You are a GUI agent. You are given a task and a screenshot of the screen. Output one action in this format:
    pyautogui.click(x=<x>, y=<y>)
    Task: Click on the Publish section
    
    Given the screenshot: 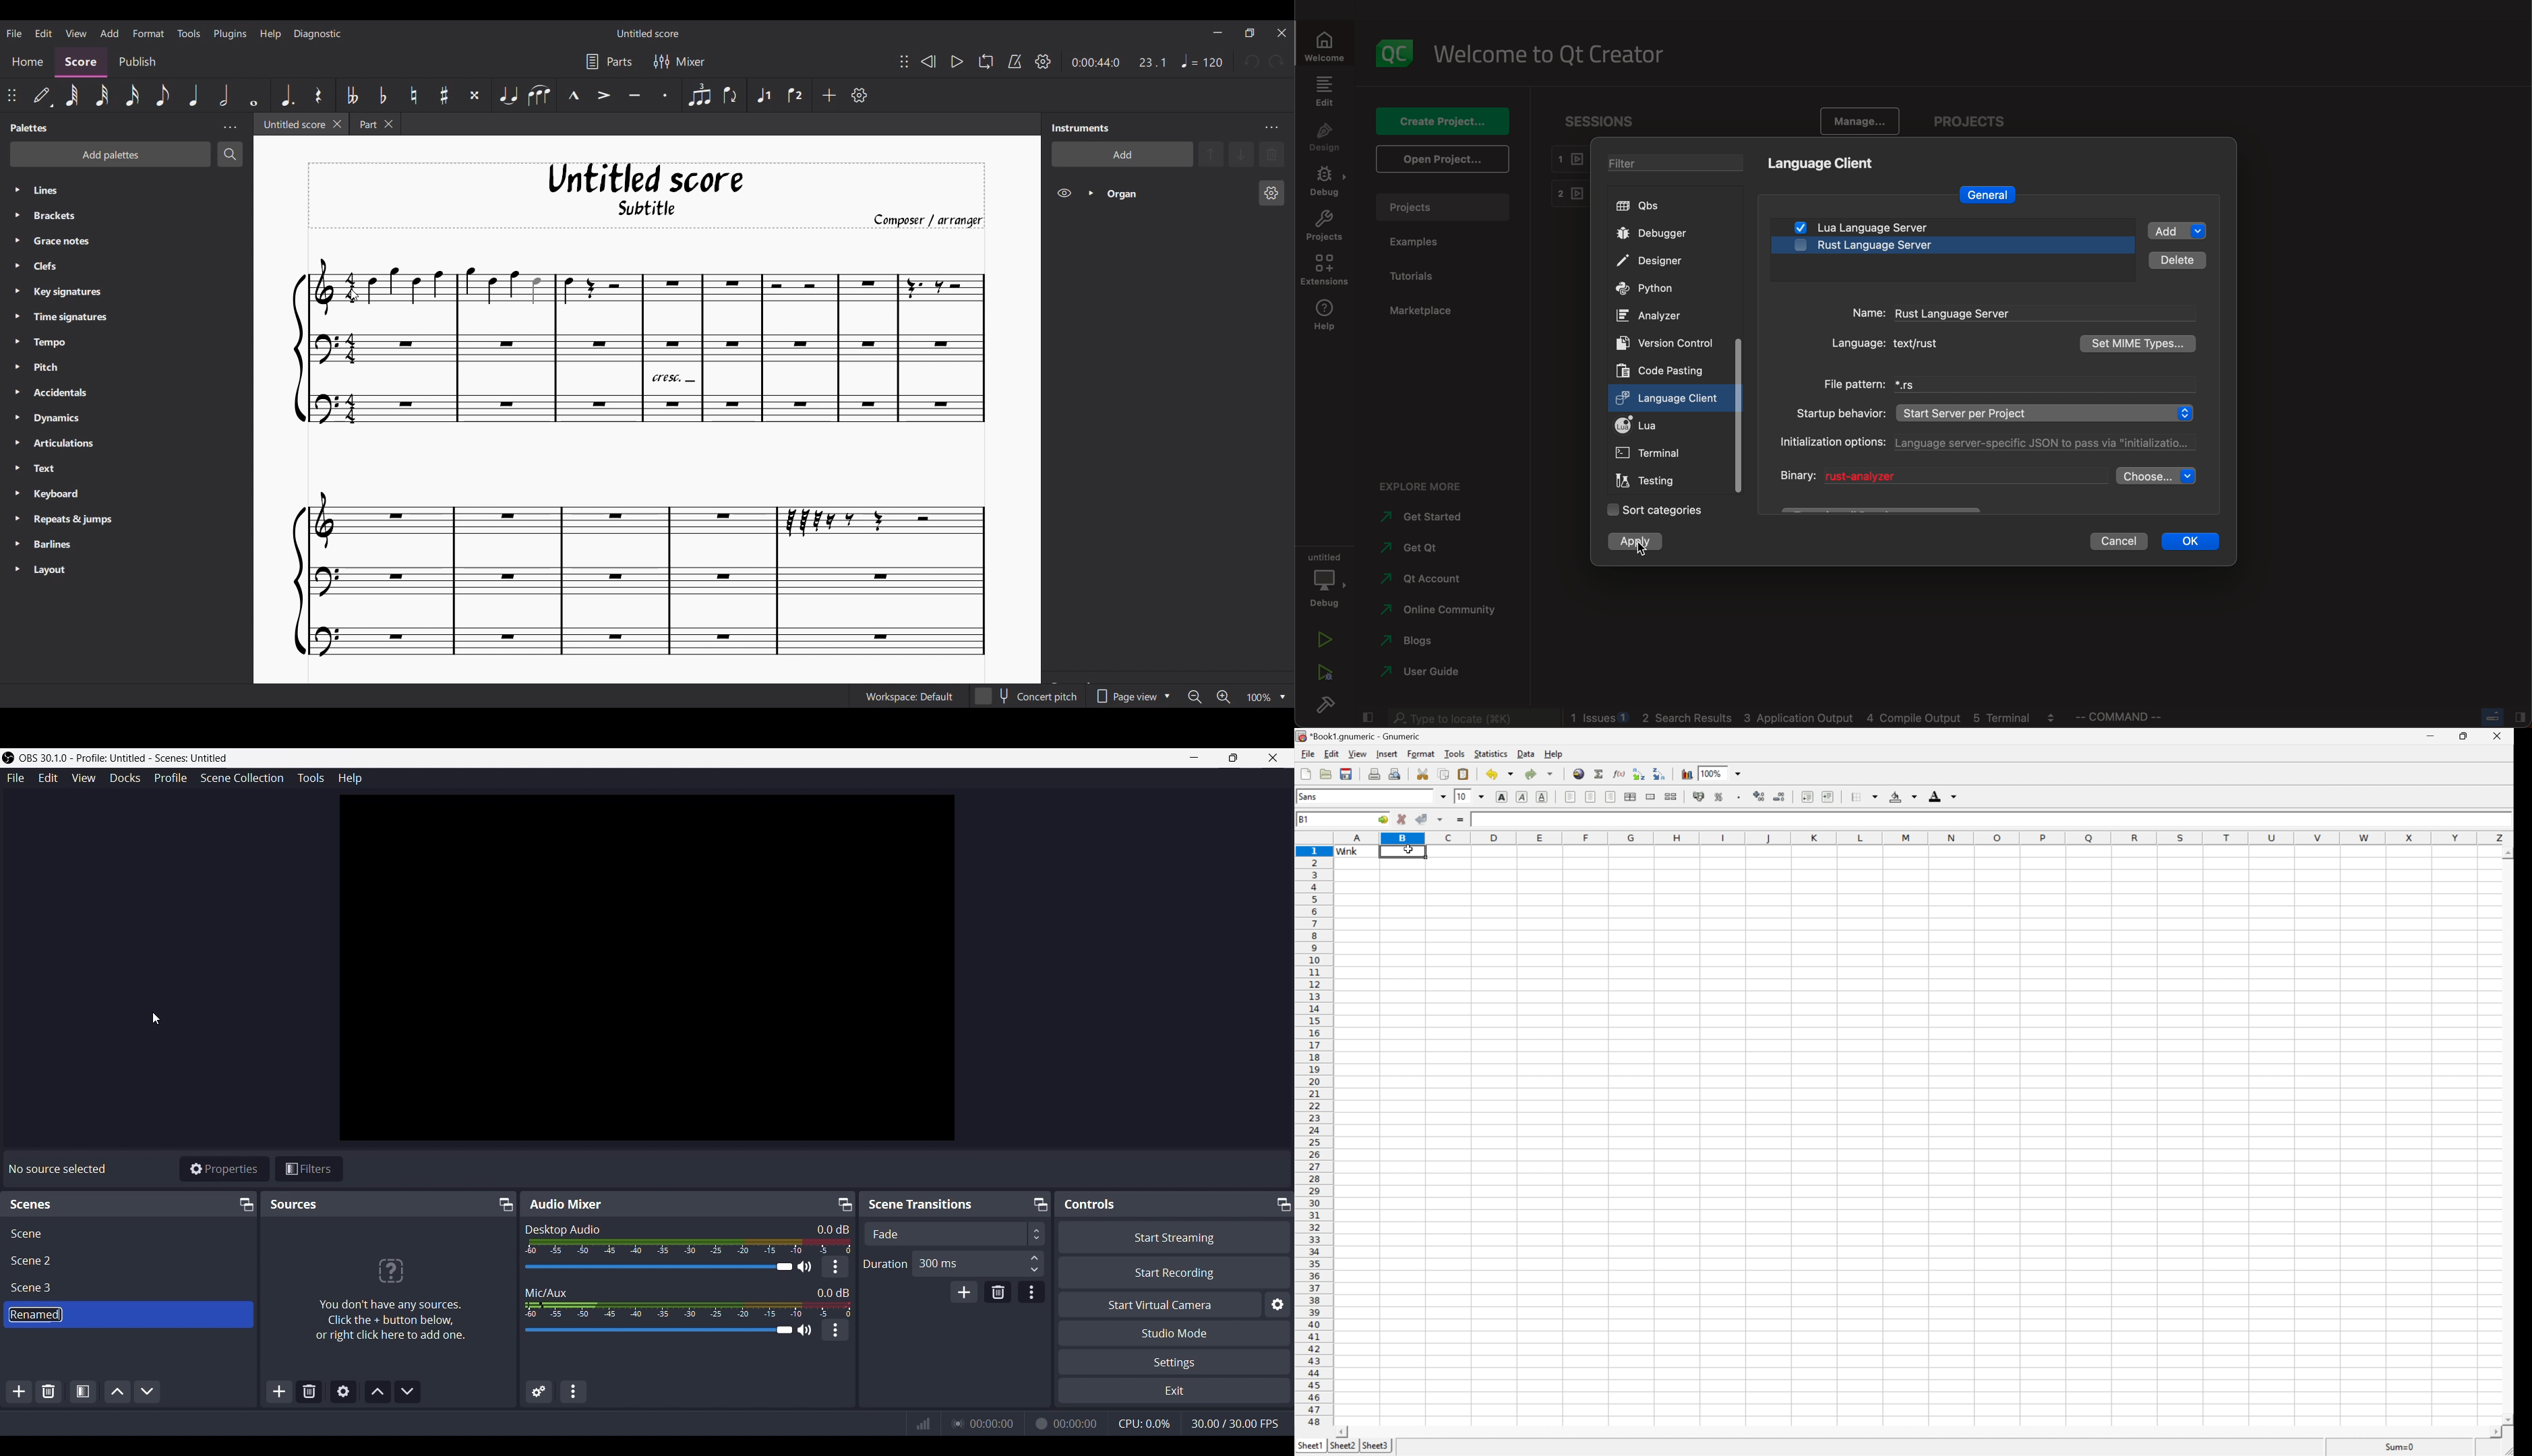 What is the action you would take?
    pyautogui.click(x=137, y=62)
    